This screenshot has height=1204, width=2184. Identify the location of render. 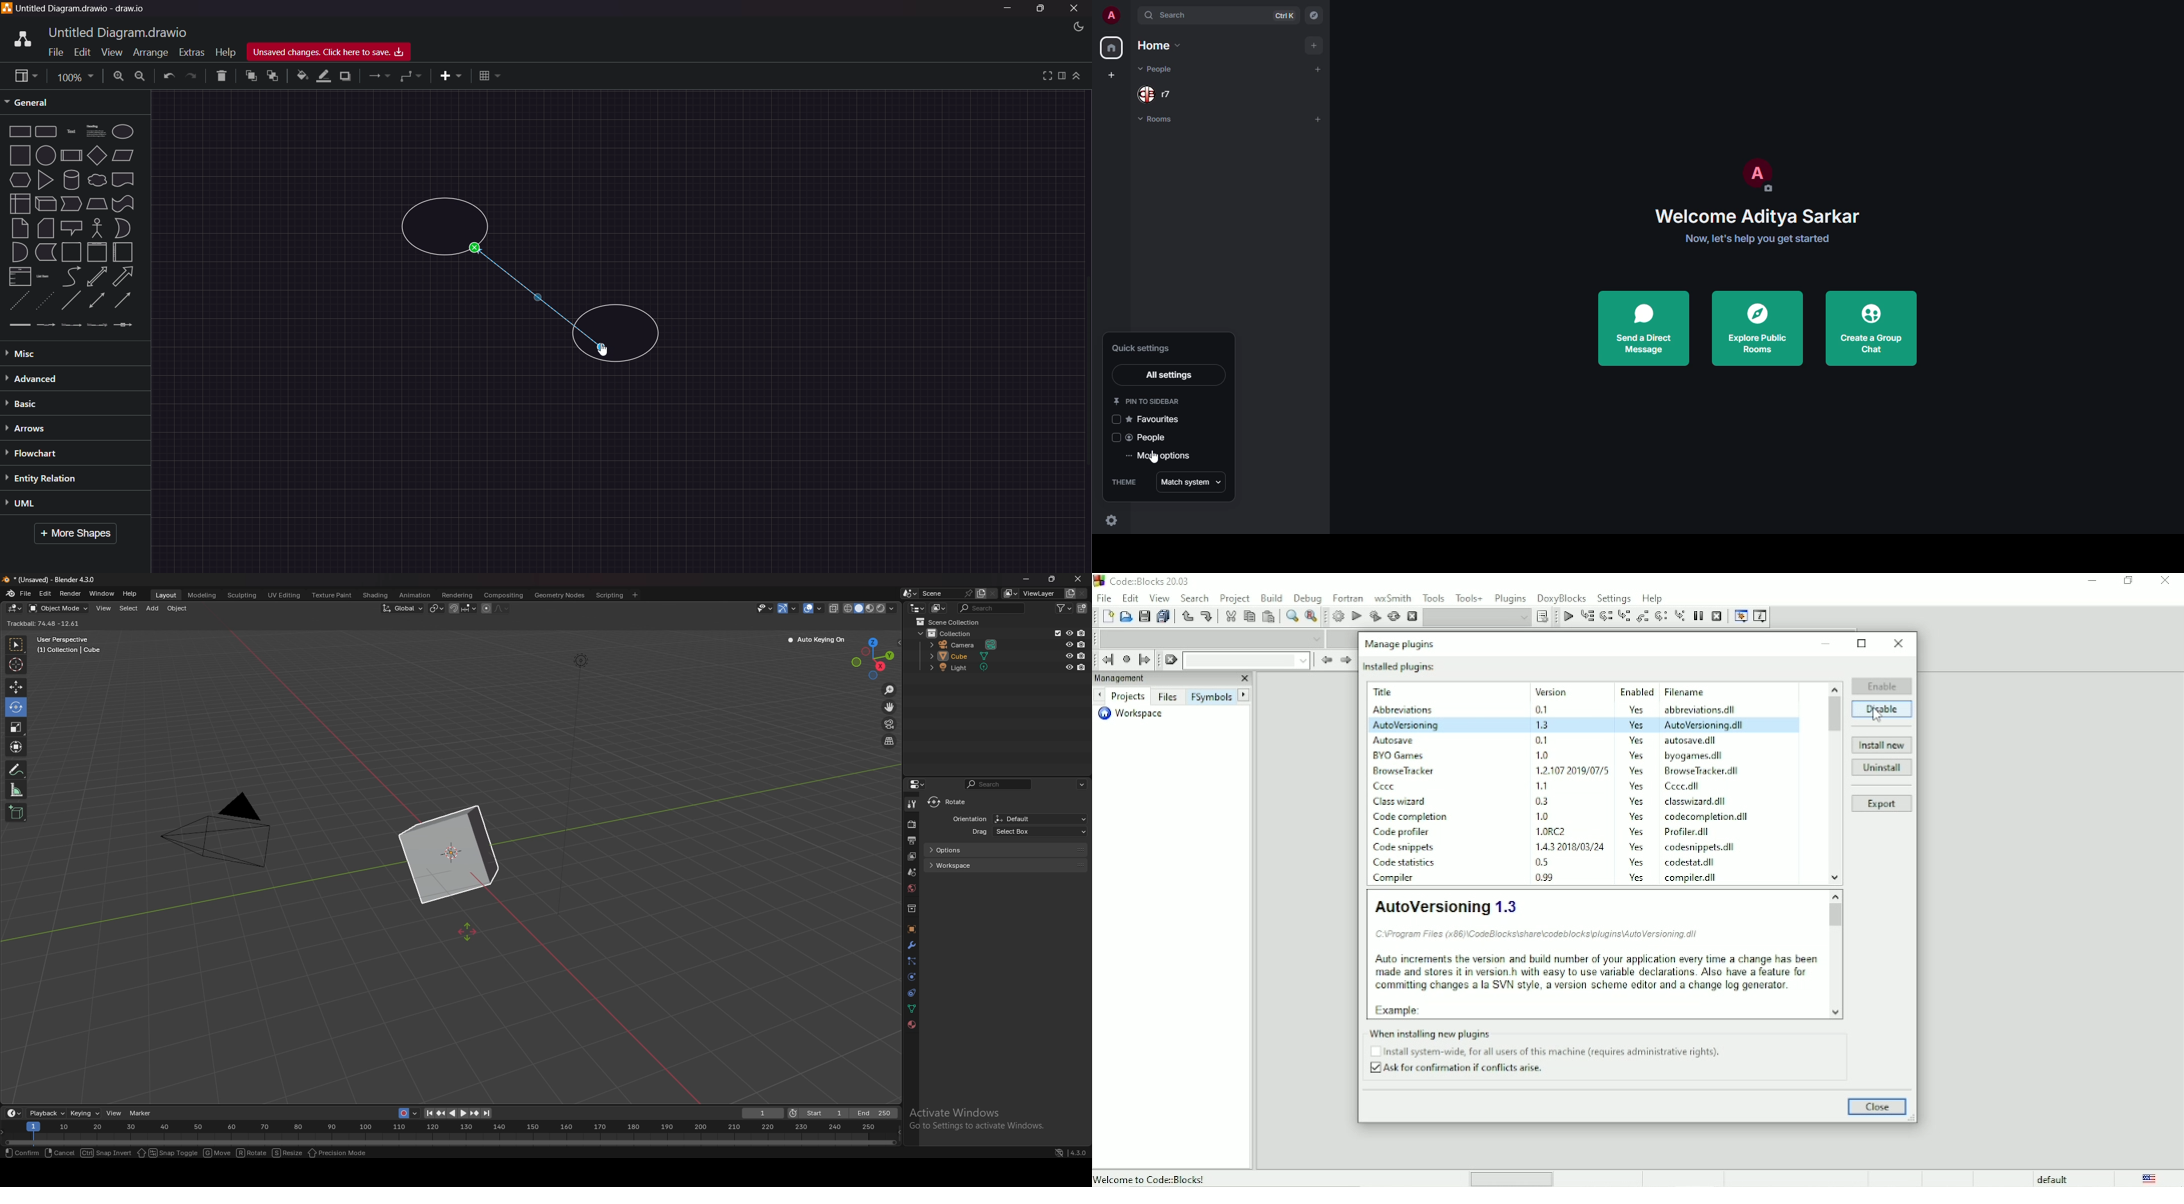
(912, 824).